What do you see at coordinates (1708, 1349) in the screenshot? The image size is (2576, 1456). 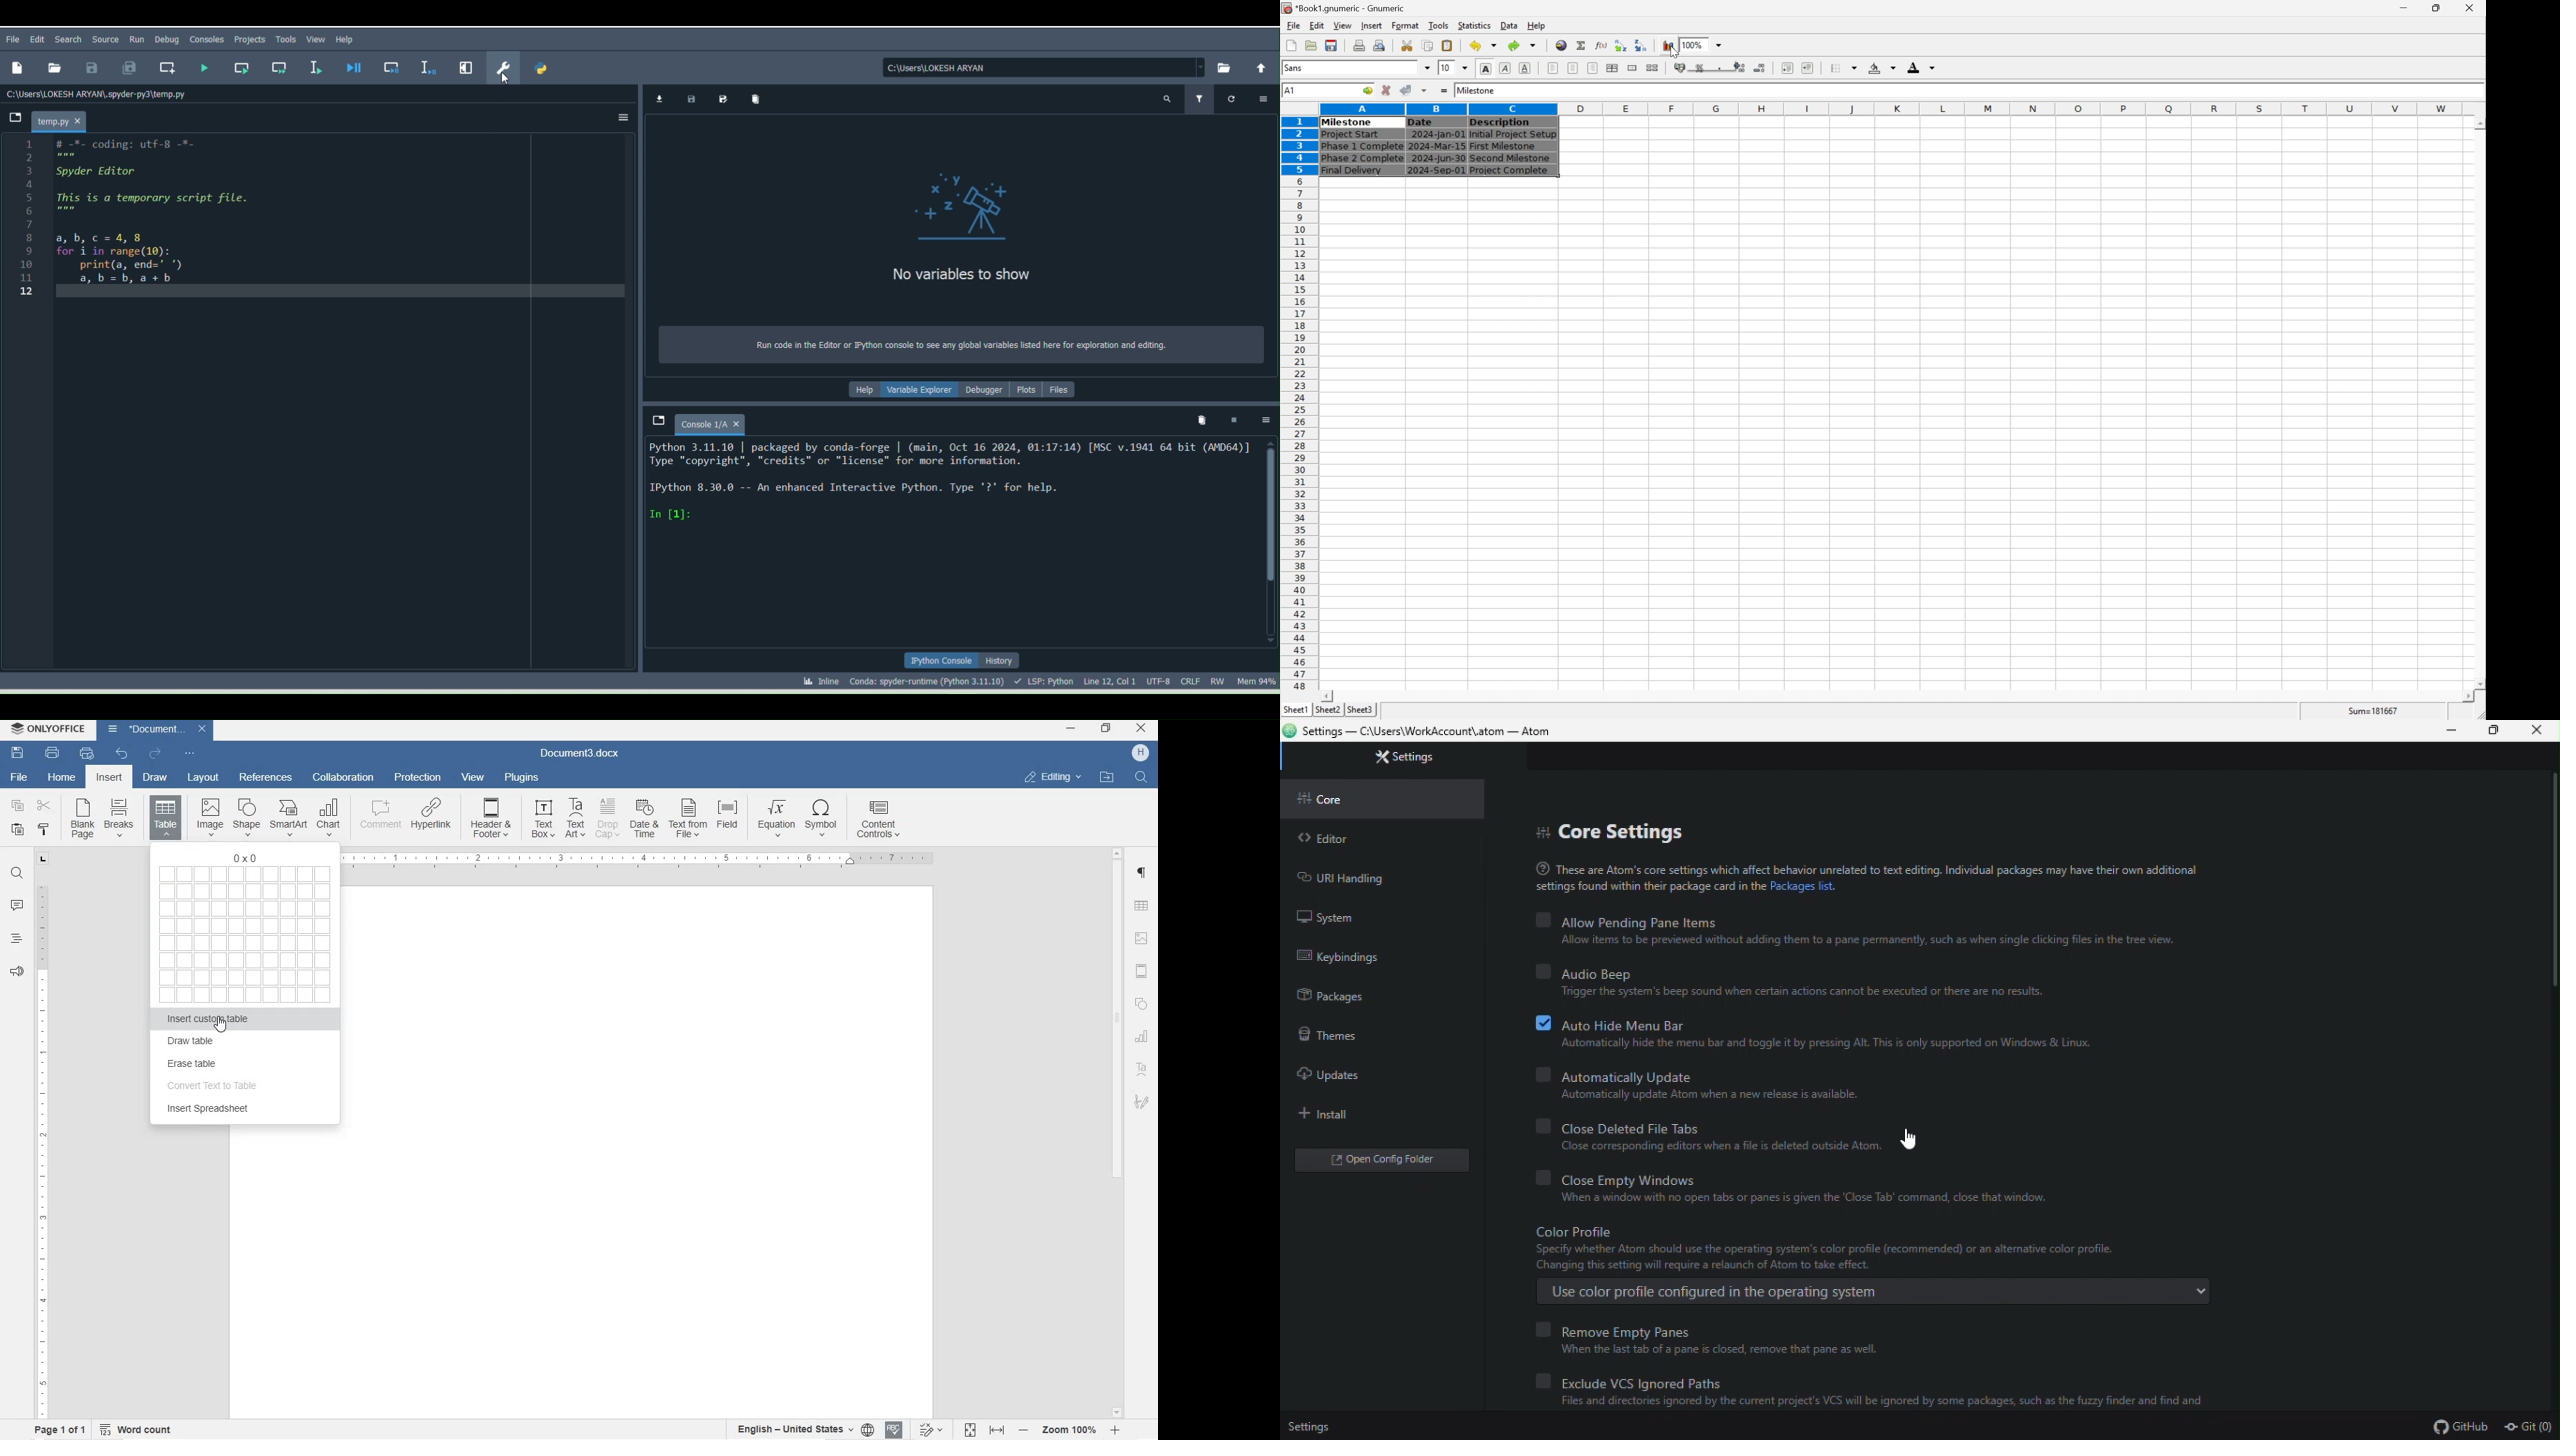 I see `when the last tab of a pane is closed remove that pane as well.` at bounding box center [1708, 1349].